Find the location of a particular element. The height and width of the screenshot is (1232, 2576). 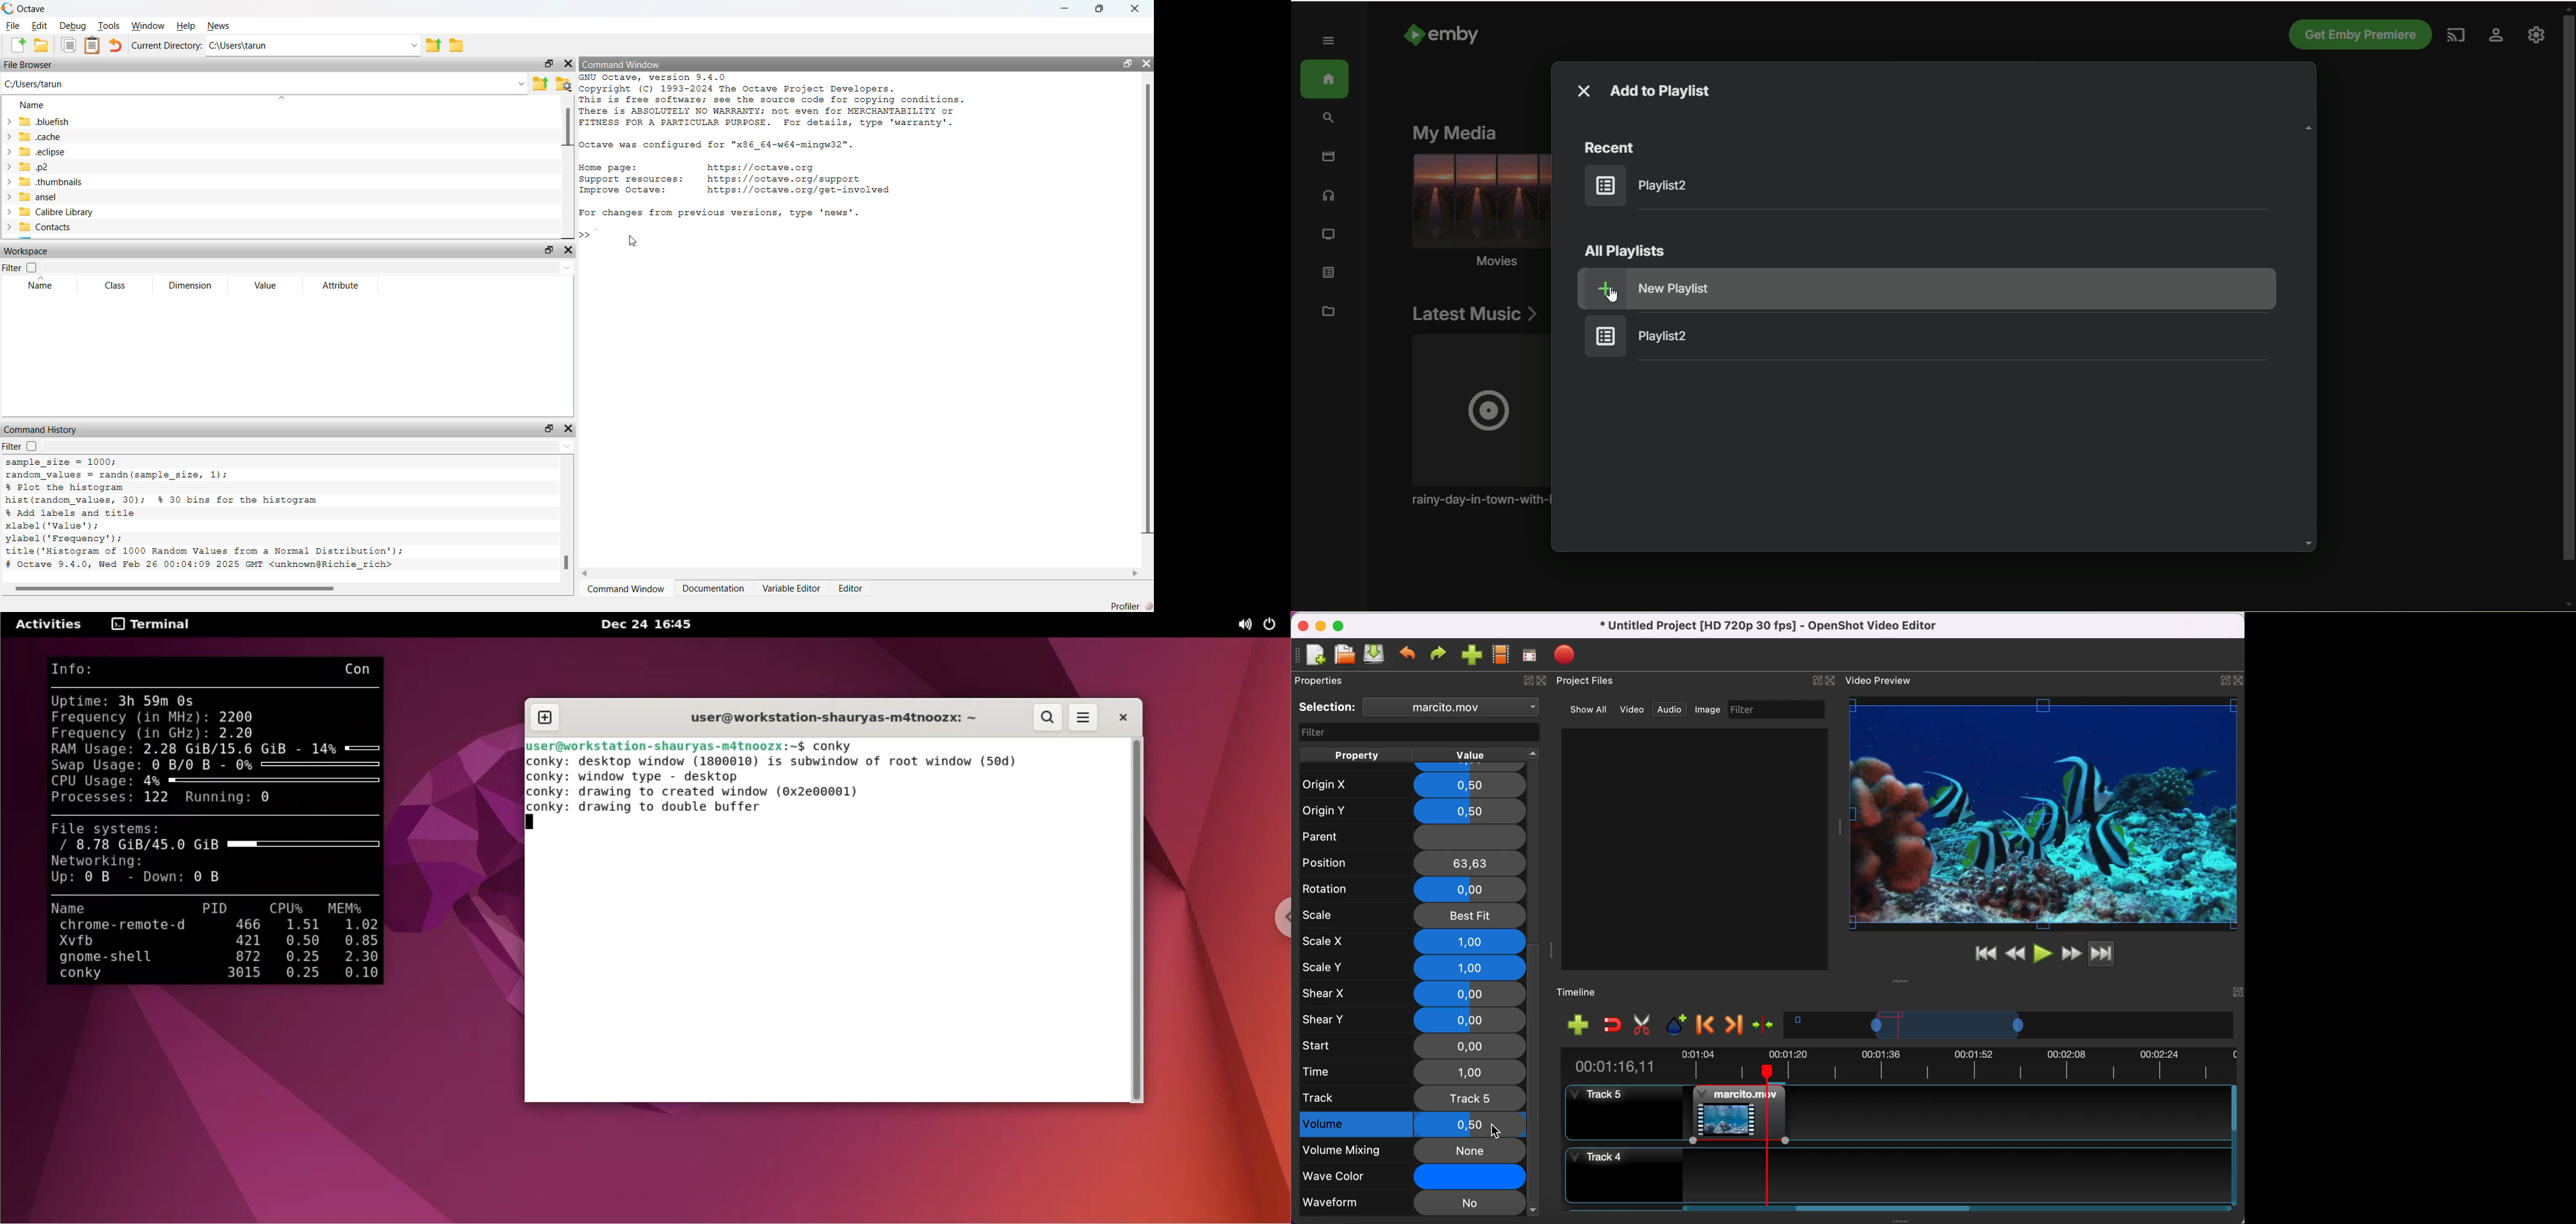

Filter is located at coordinates (20, 268).